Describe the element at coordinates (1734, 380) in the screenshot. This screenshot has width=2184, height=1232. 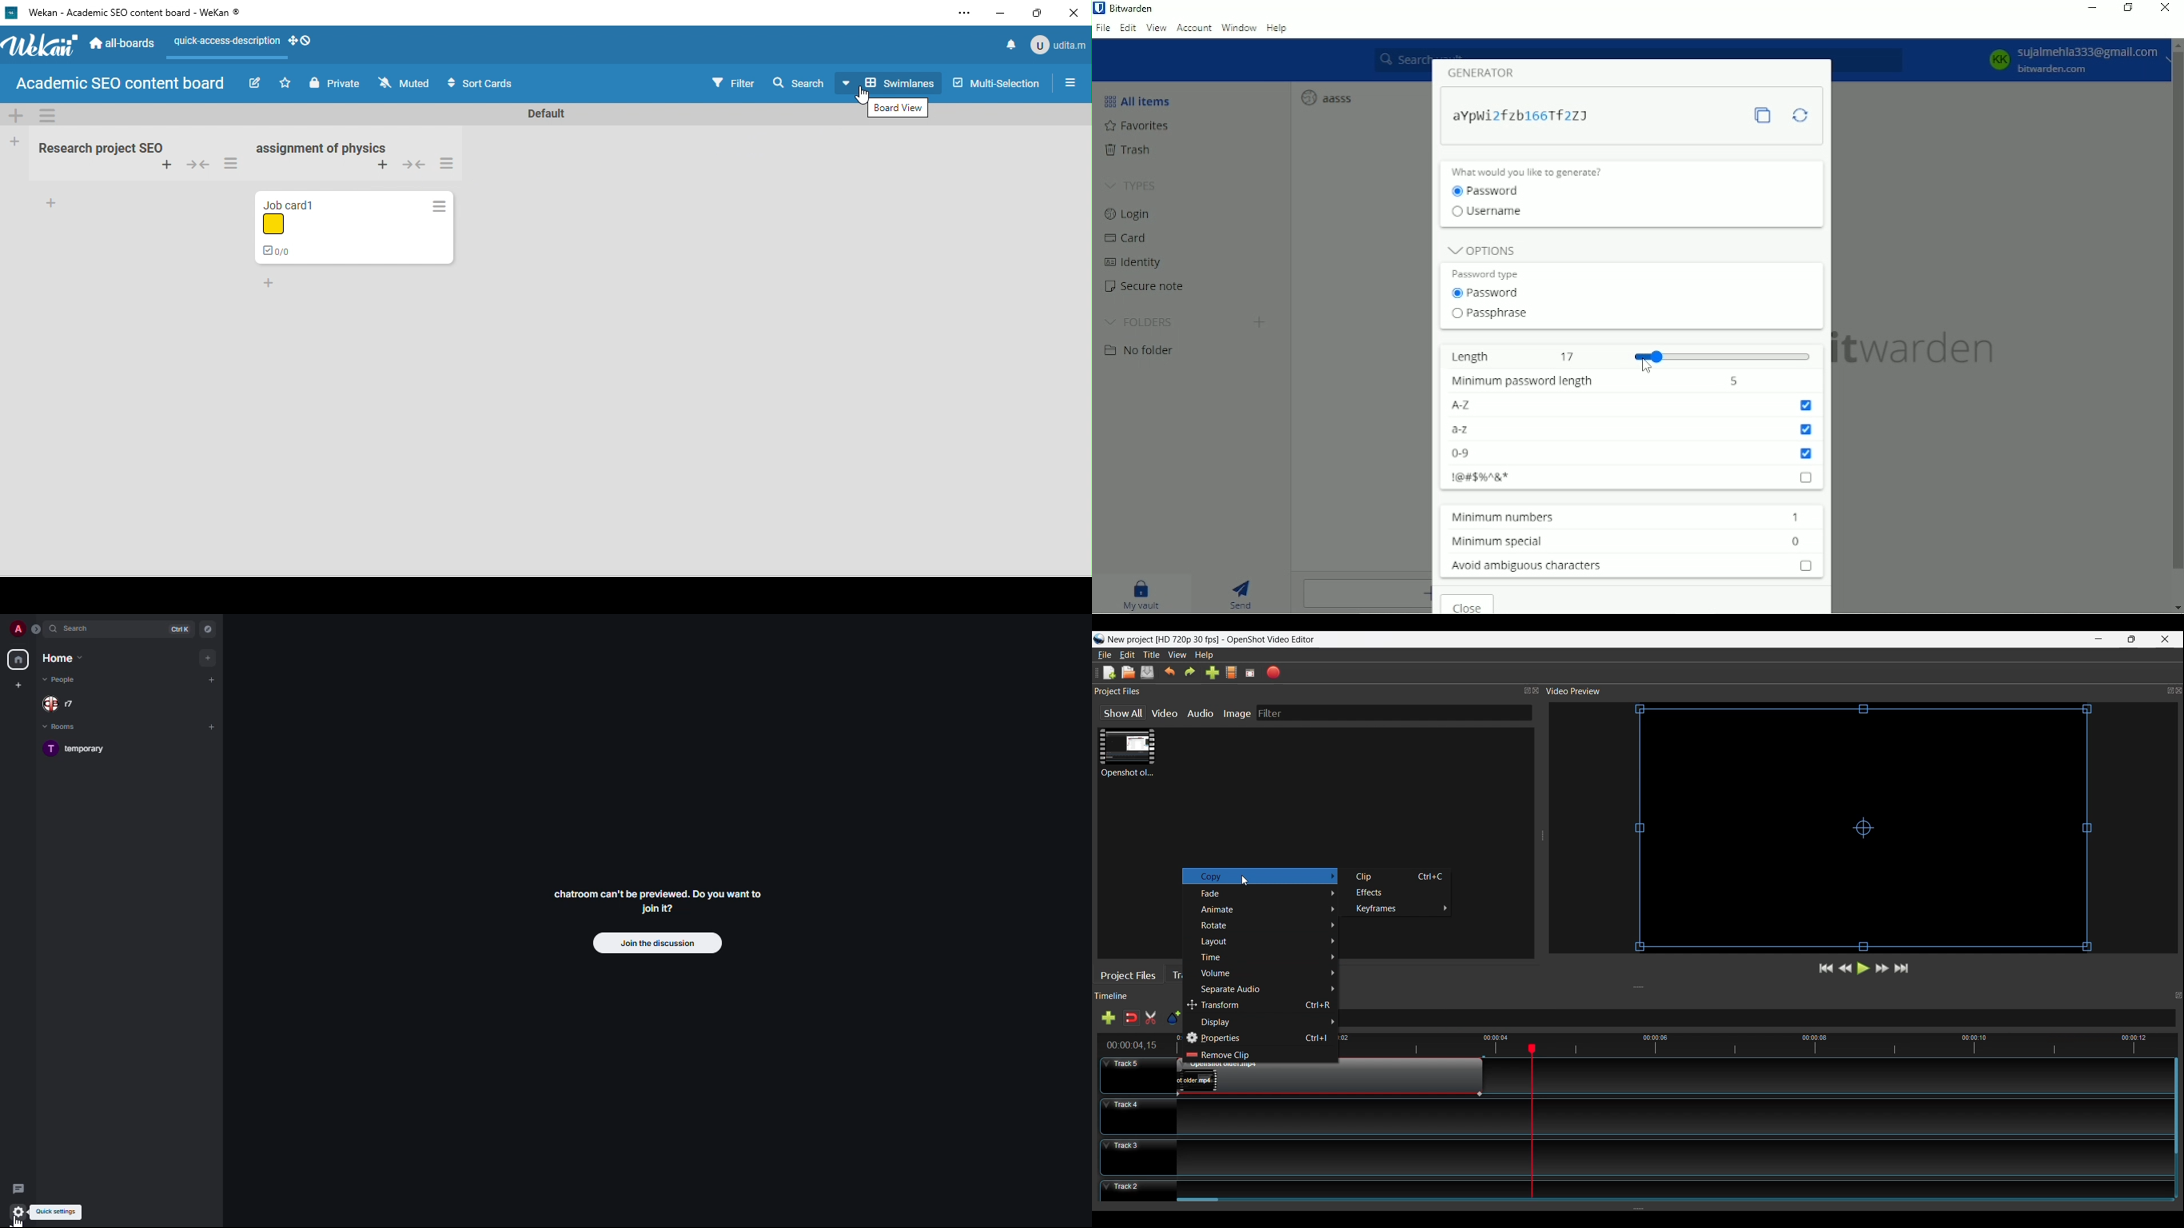
I see `5` at that location.